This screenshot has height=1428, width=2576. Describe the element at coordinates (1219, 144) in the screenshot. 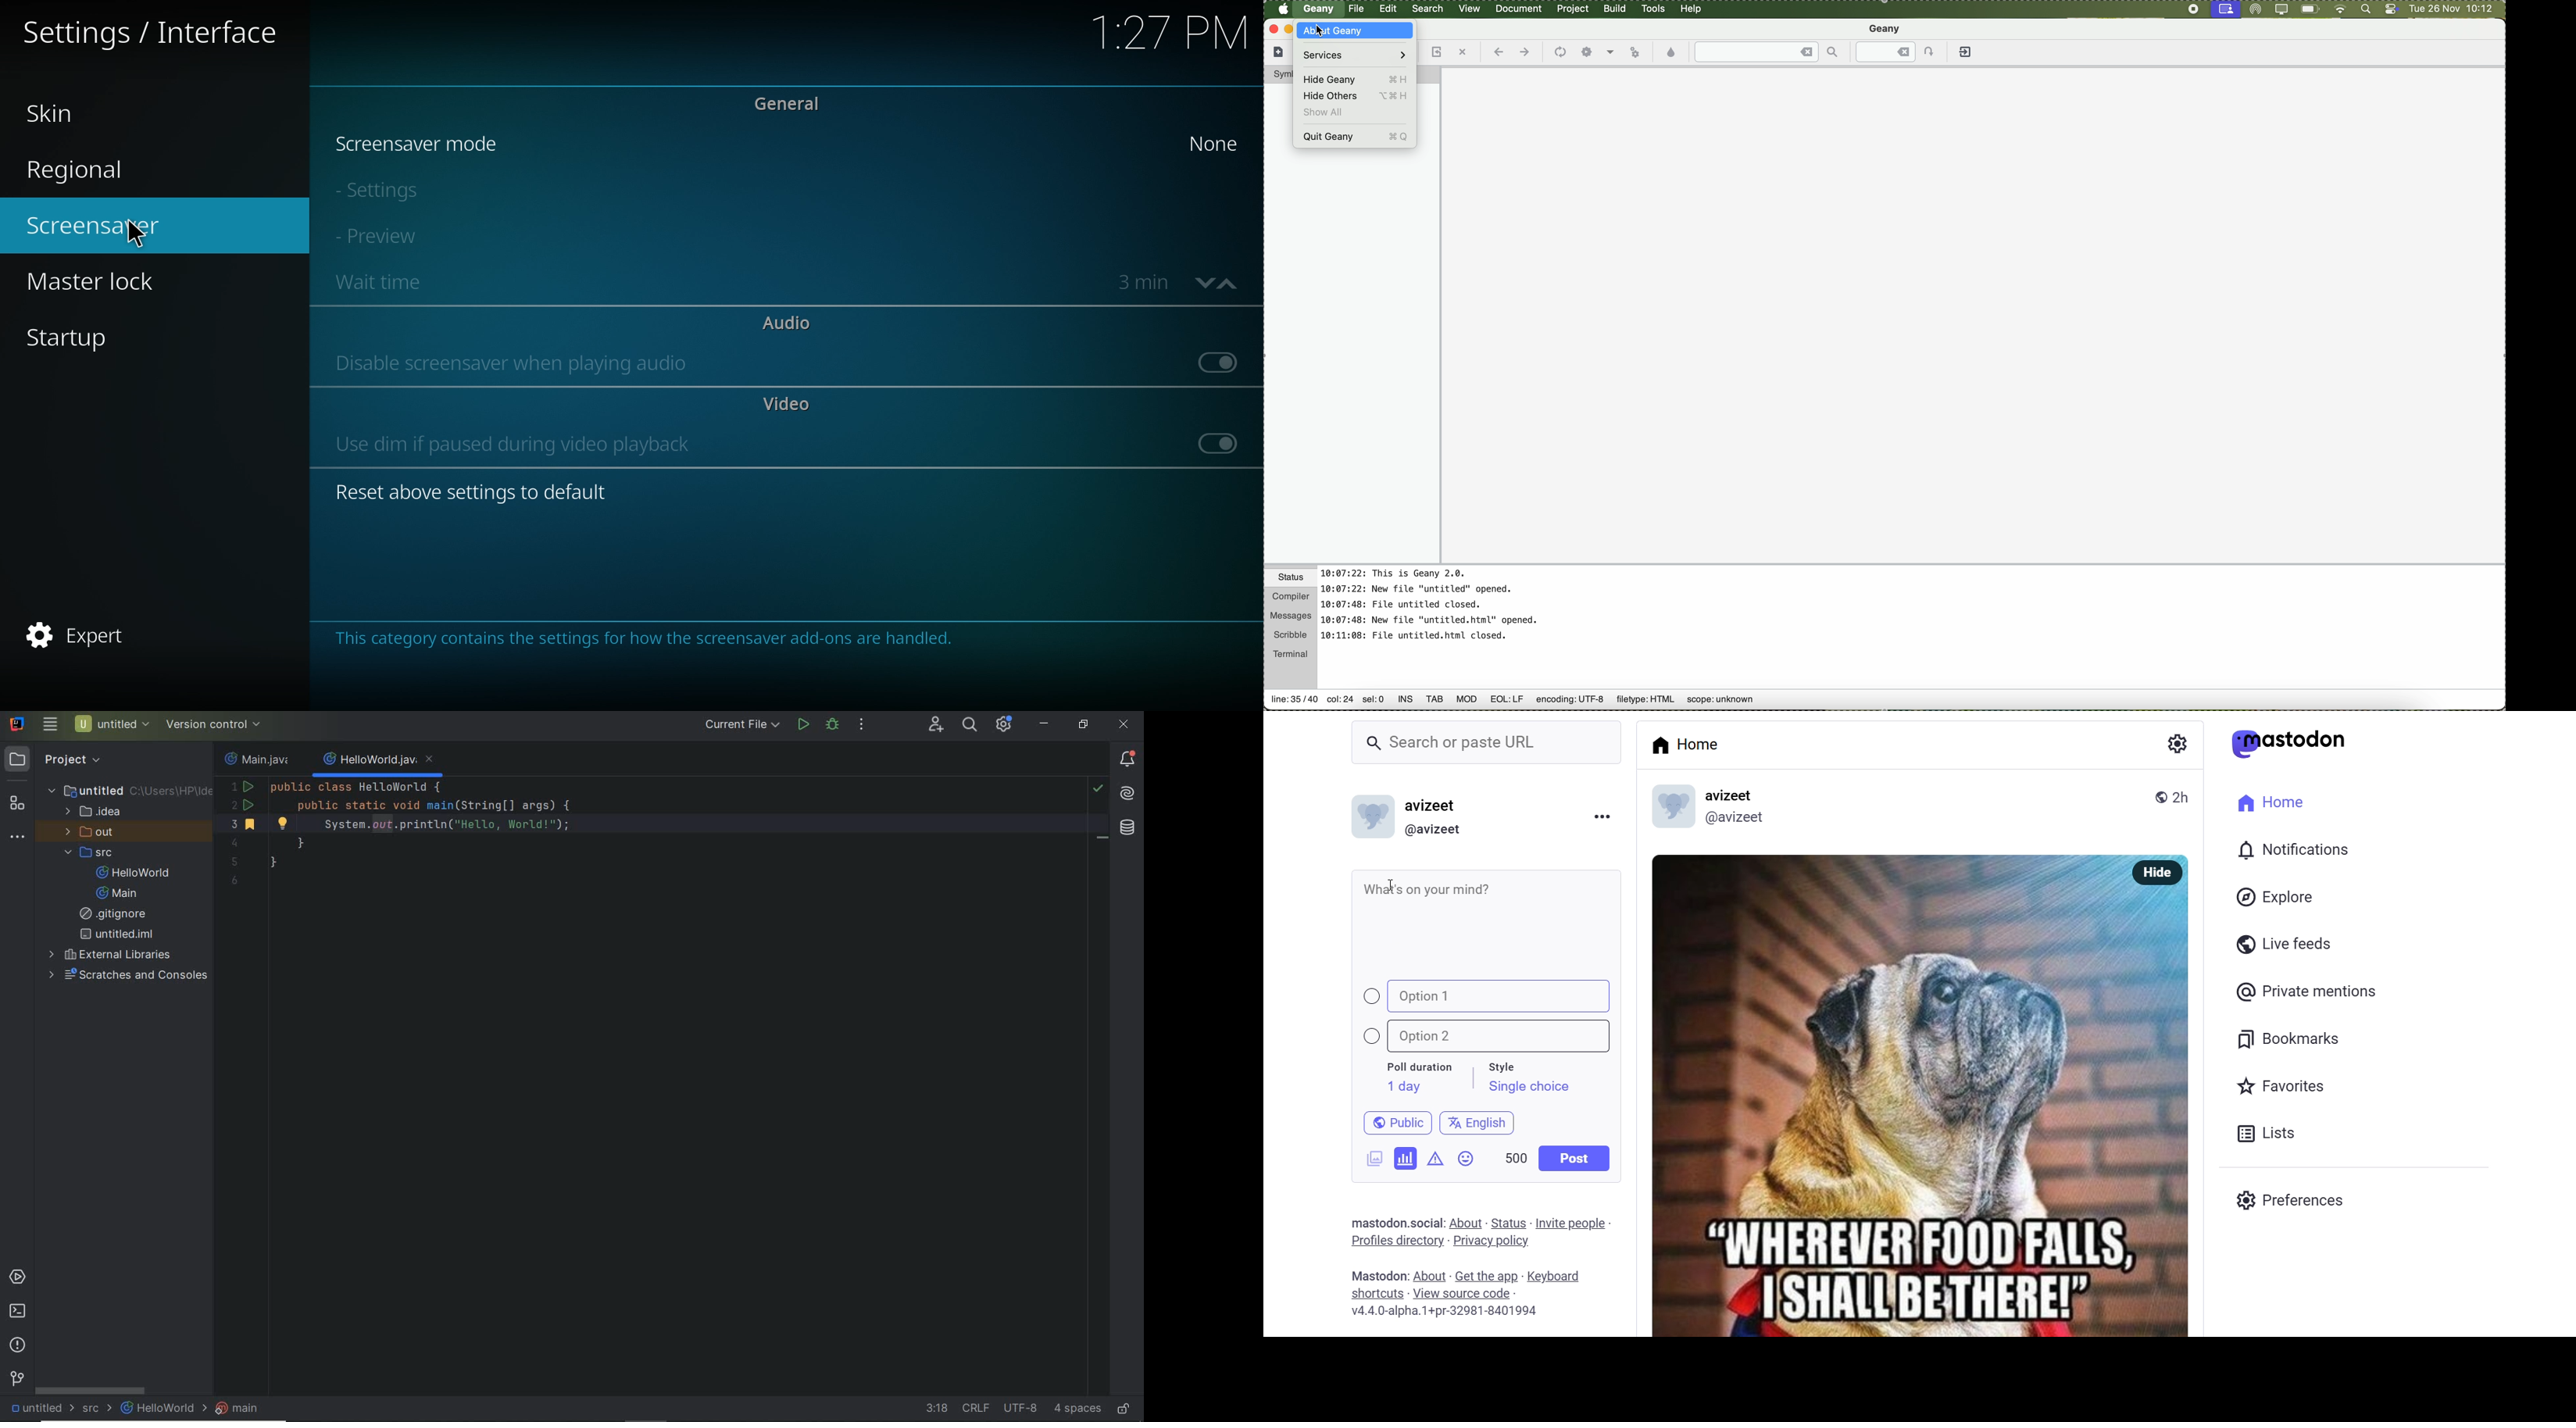

I see `none` at that location.